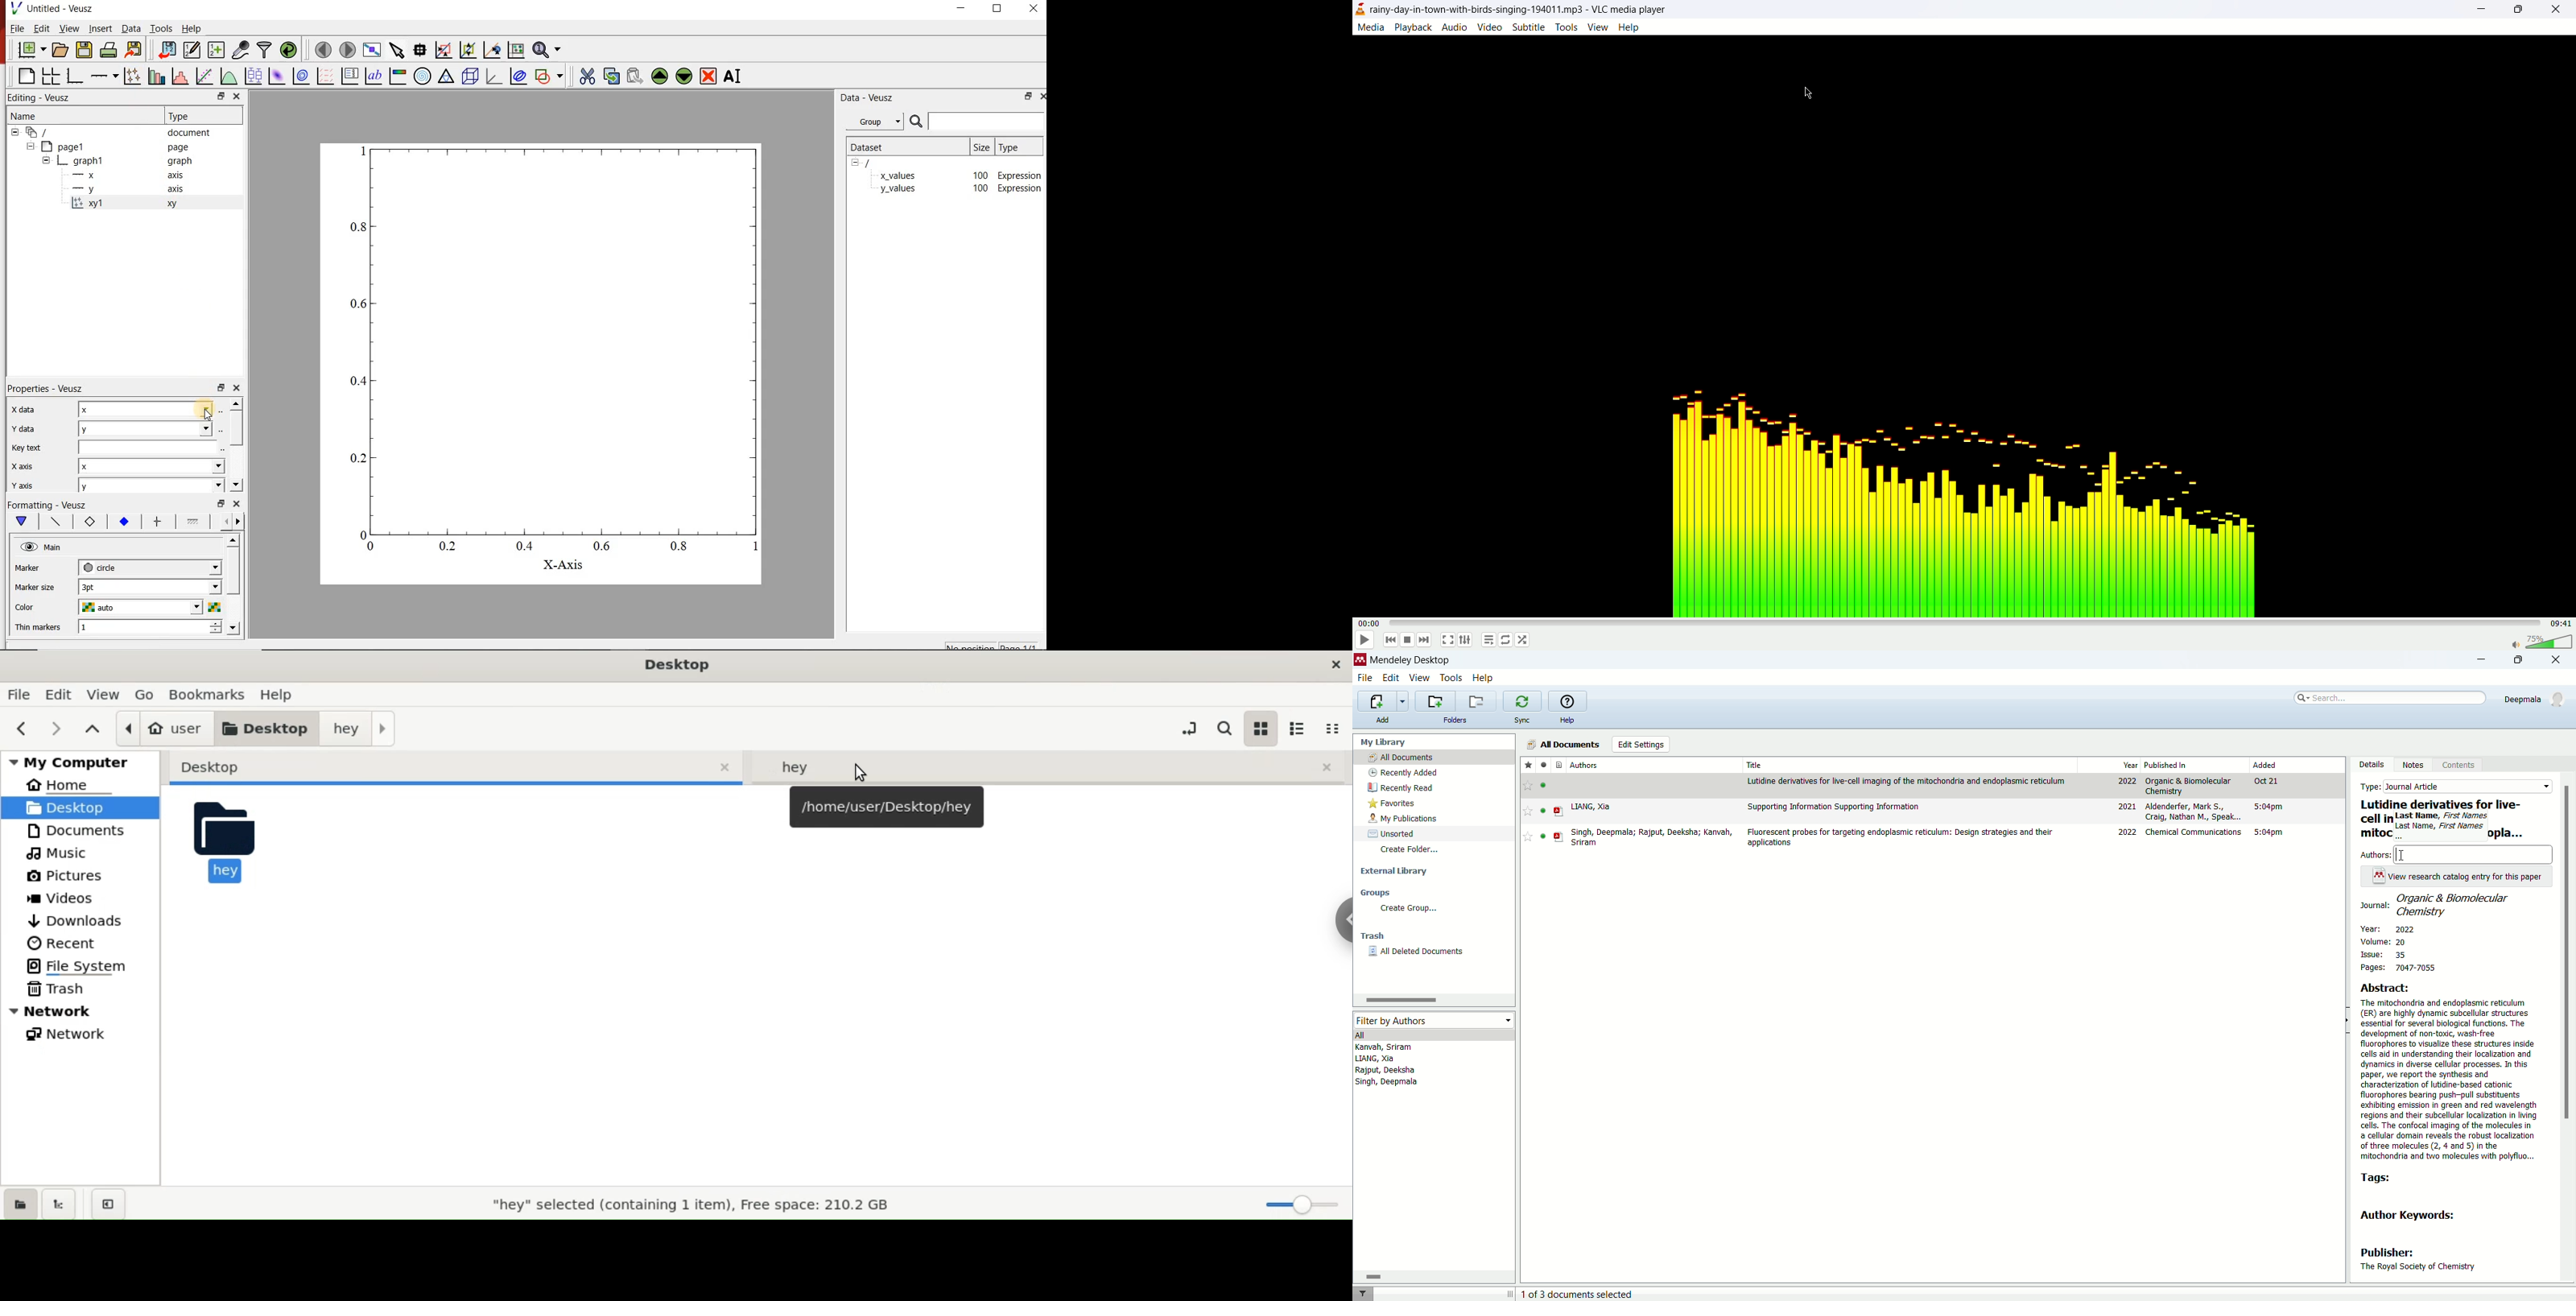  Describe the element at coordinates (2396, 969) in the screenshot. I see `pages: 7047-7055` at that location.